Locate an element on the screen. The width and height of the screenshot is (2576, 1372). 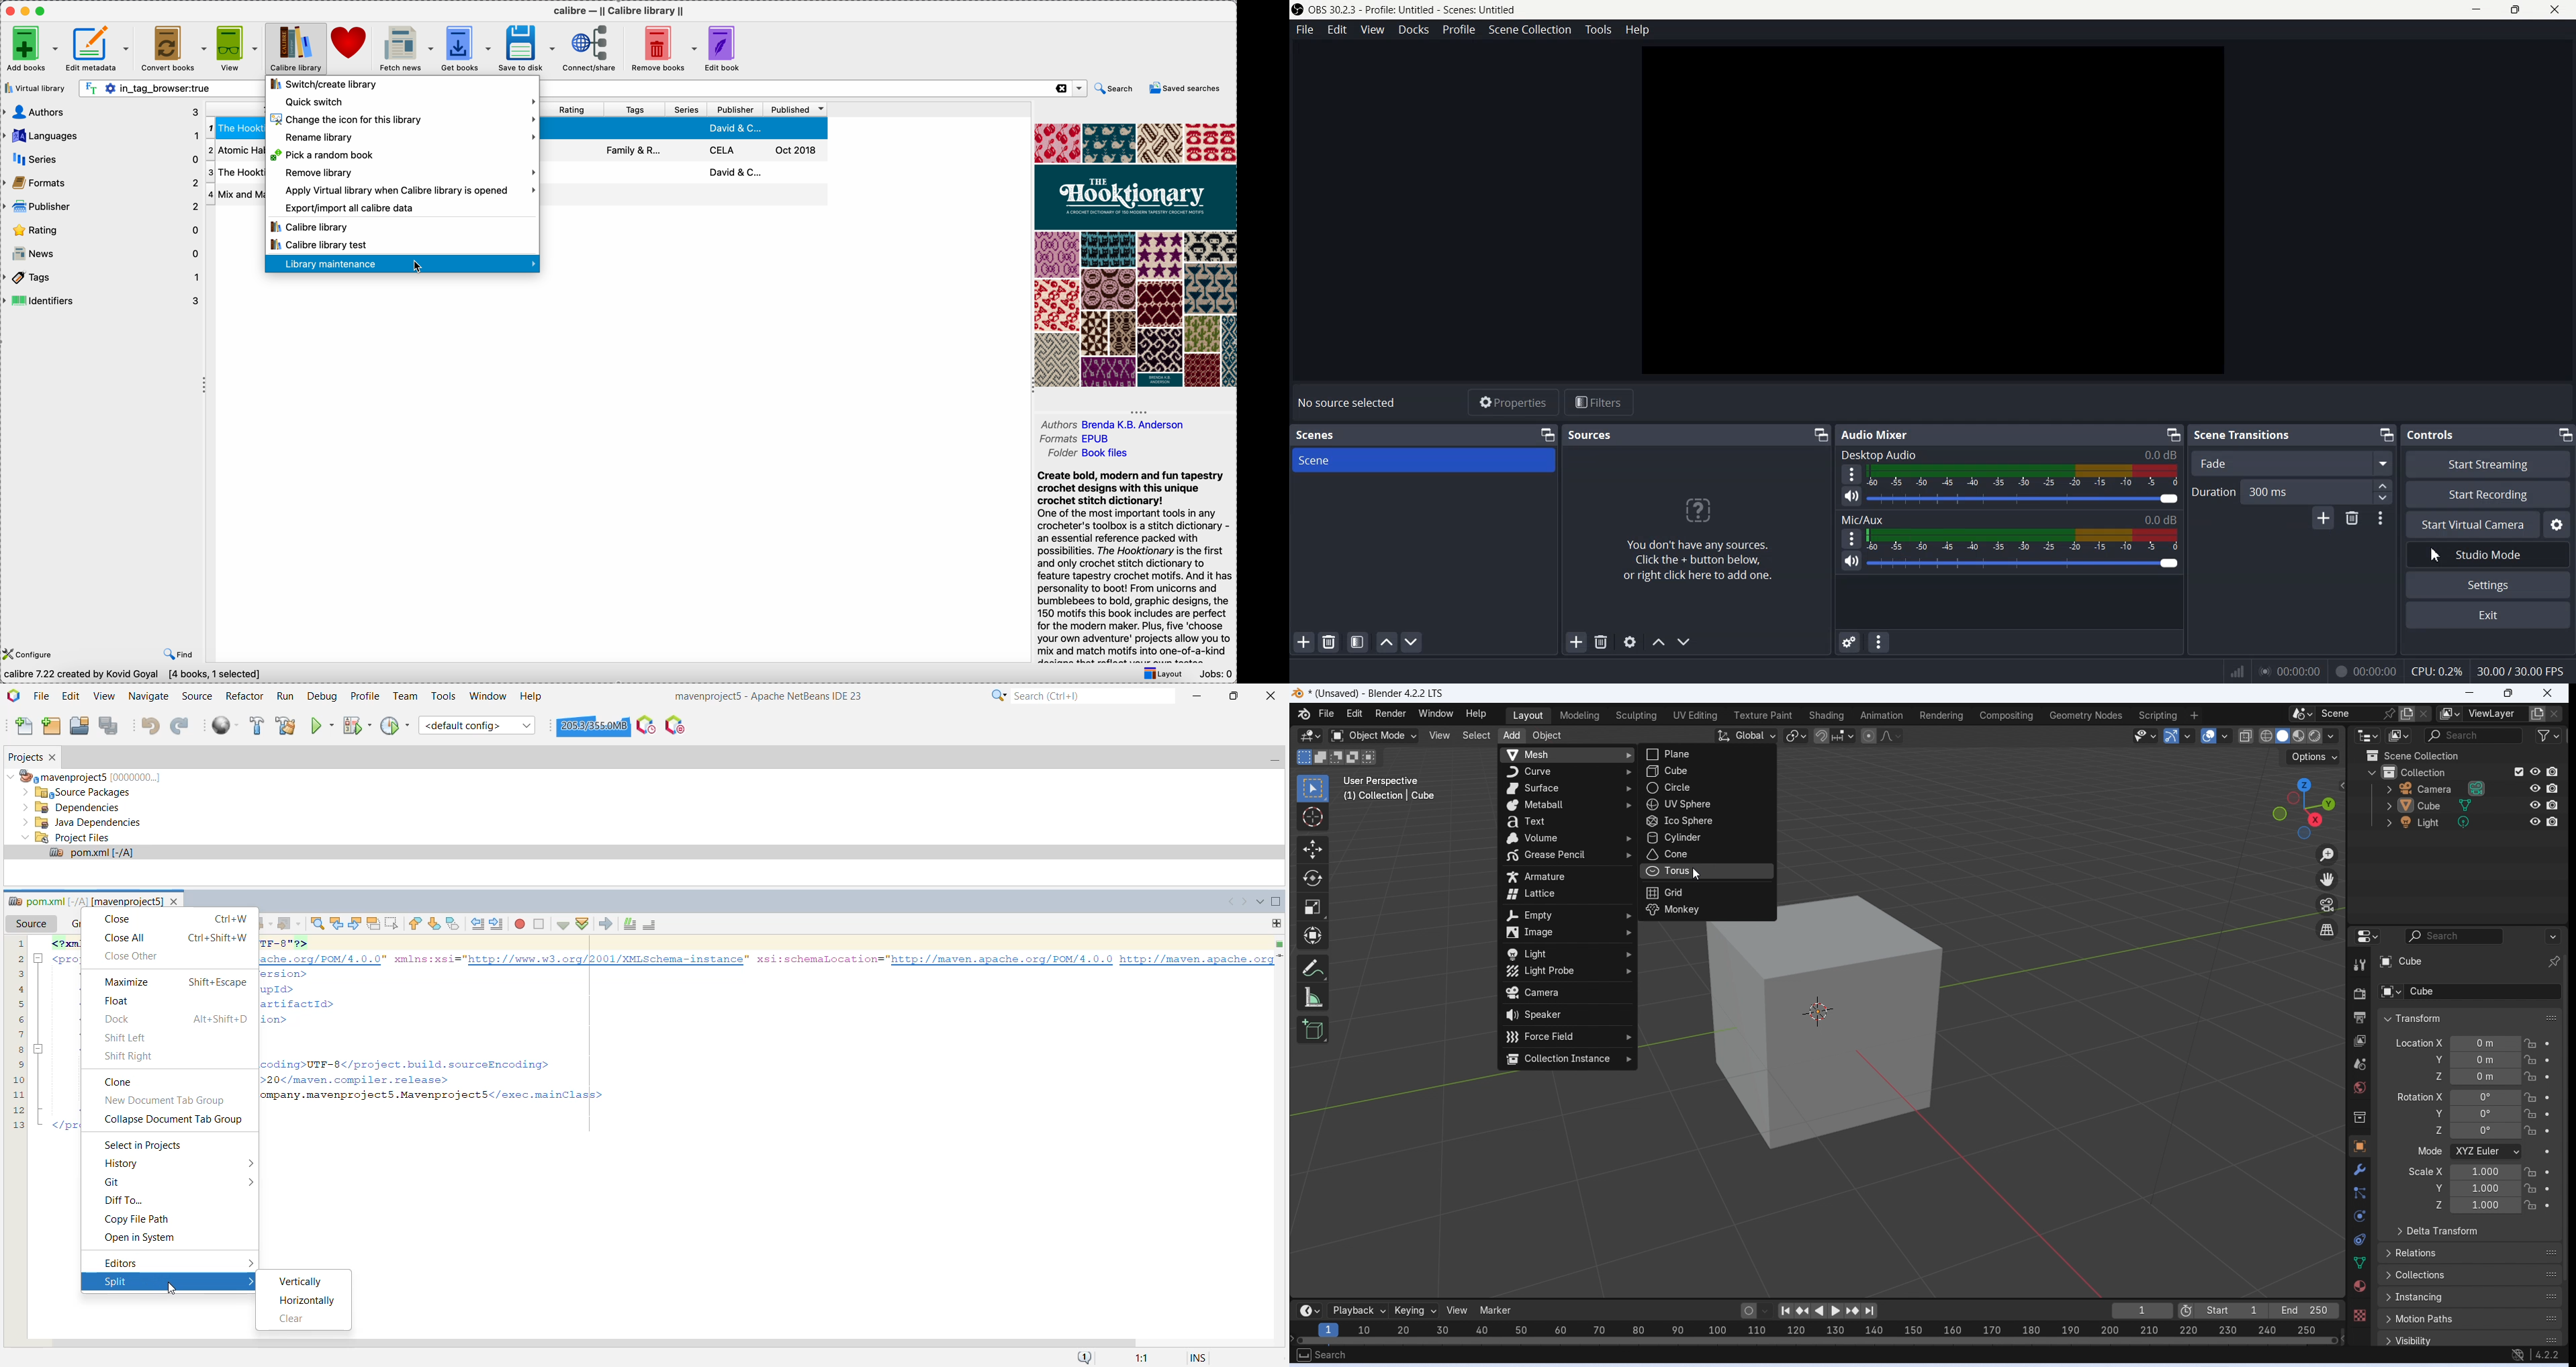
5 is located at coordinates (17, 1003).